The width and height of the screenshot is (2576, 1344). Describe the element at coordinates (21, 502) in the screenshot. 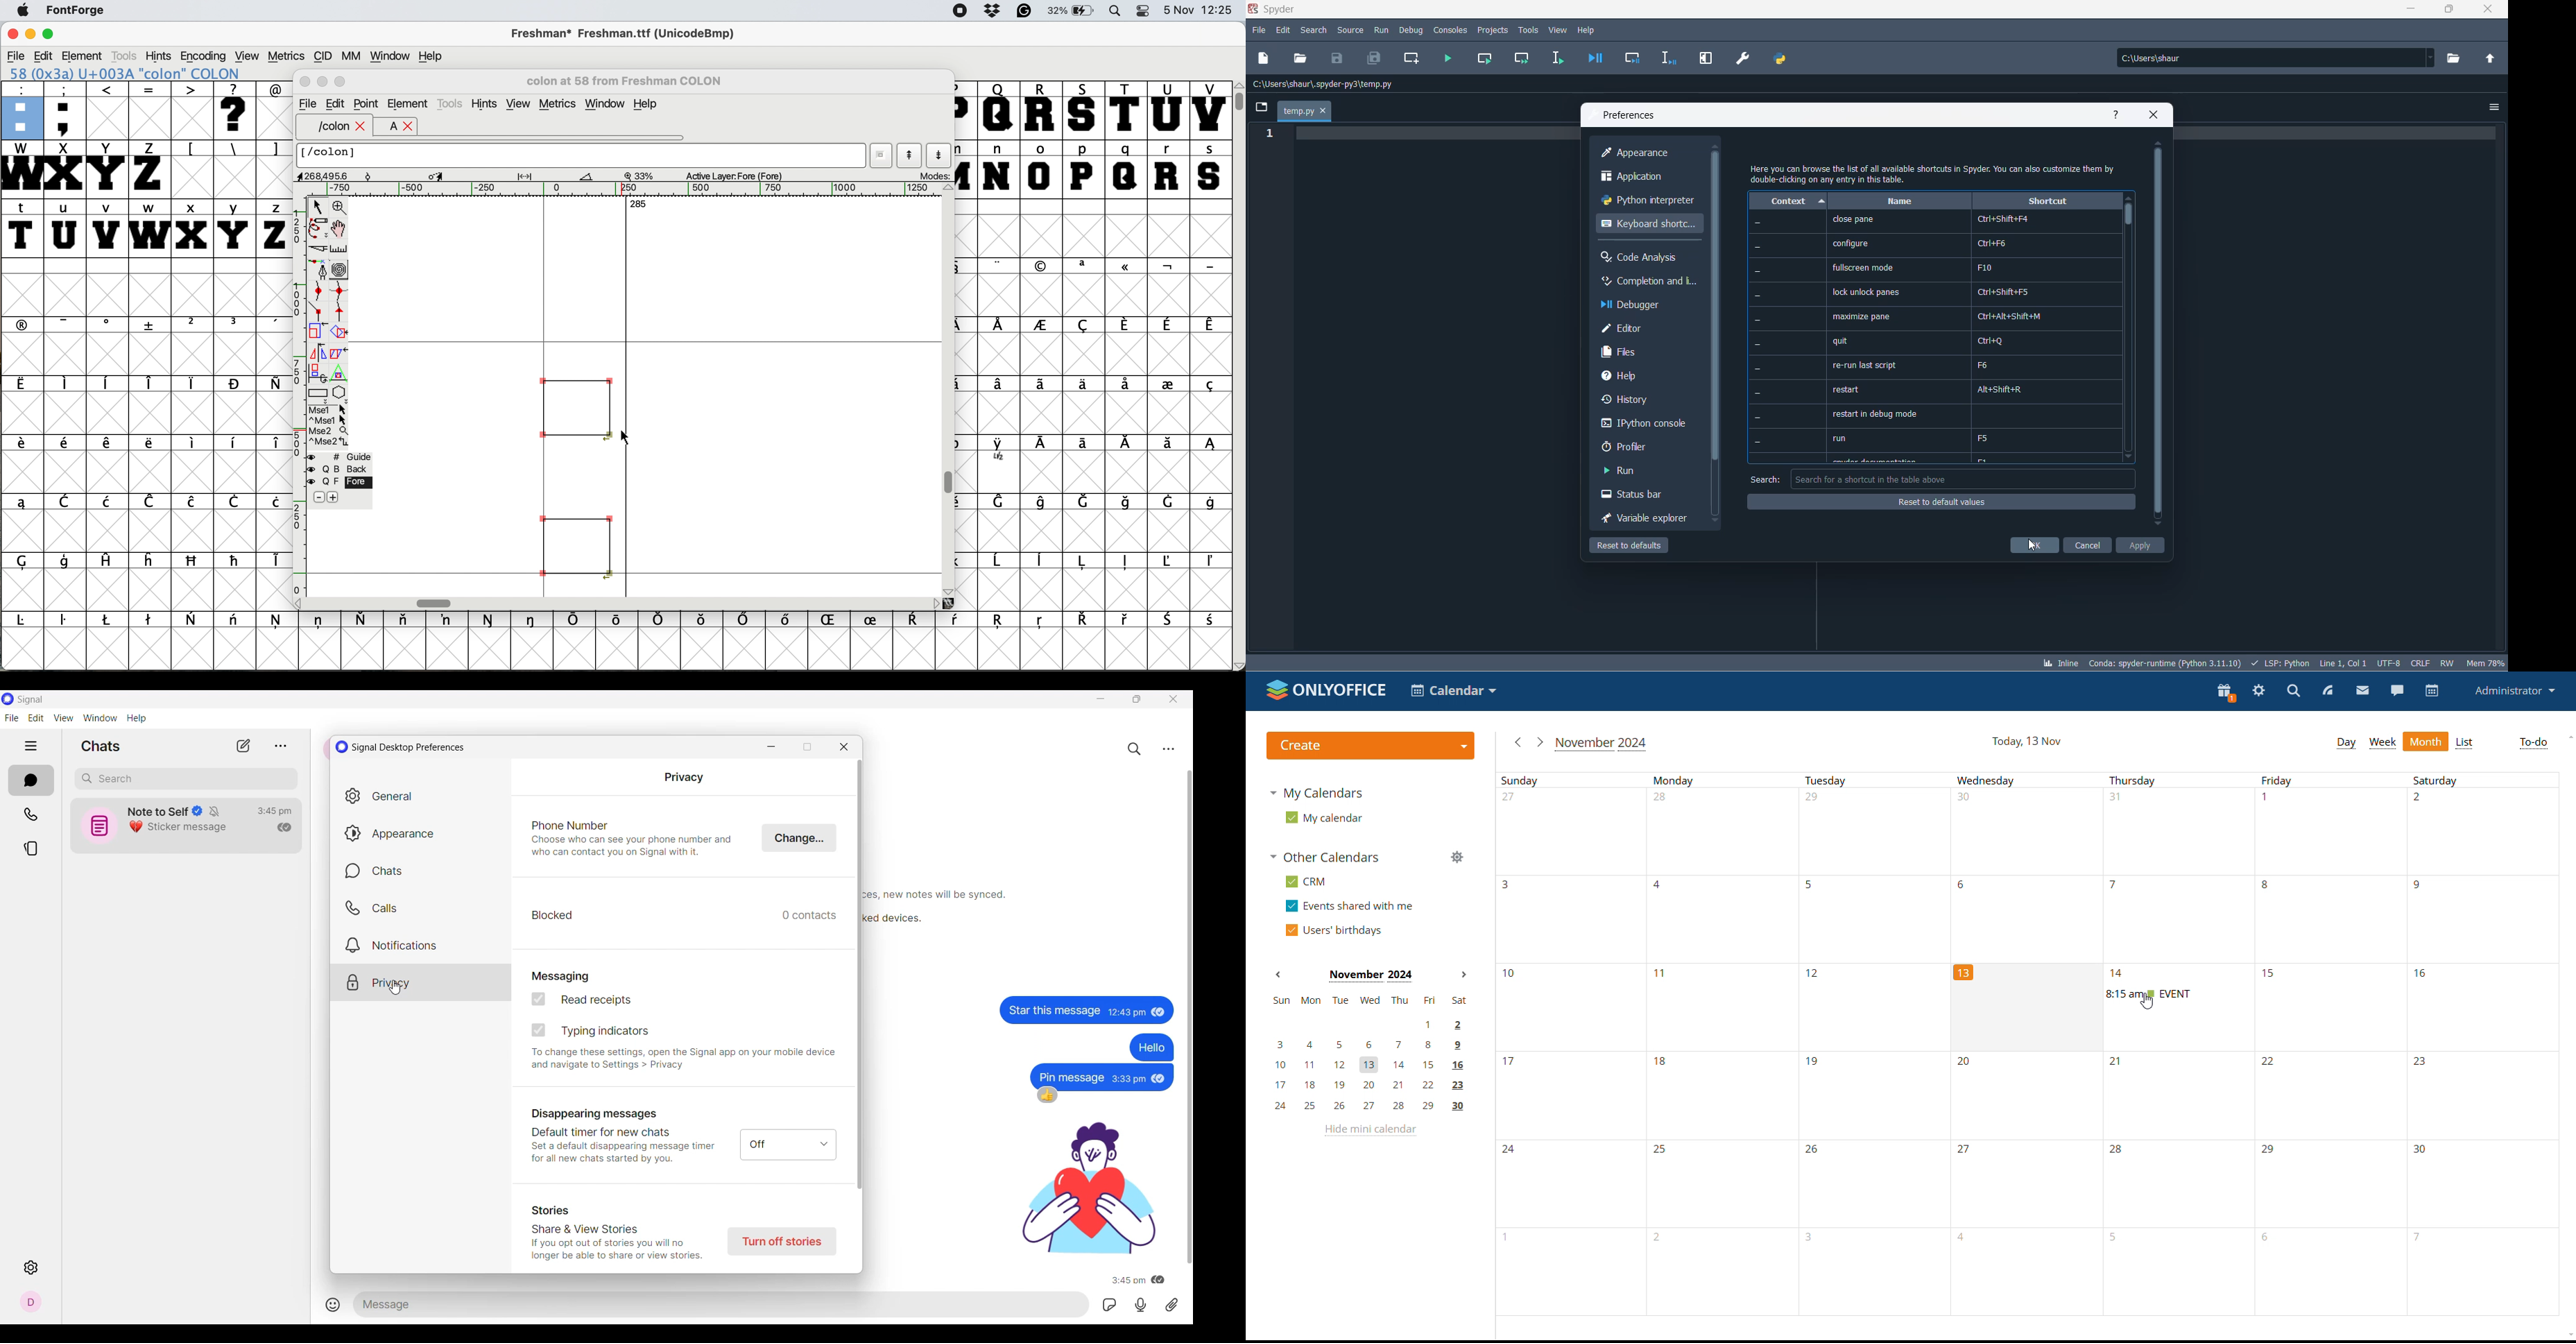

I see `symbol` at that location.